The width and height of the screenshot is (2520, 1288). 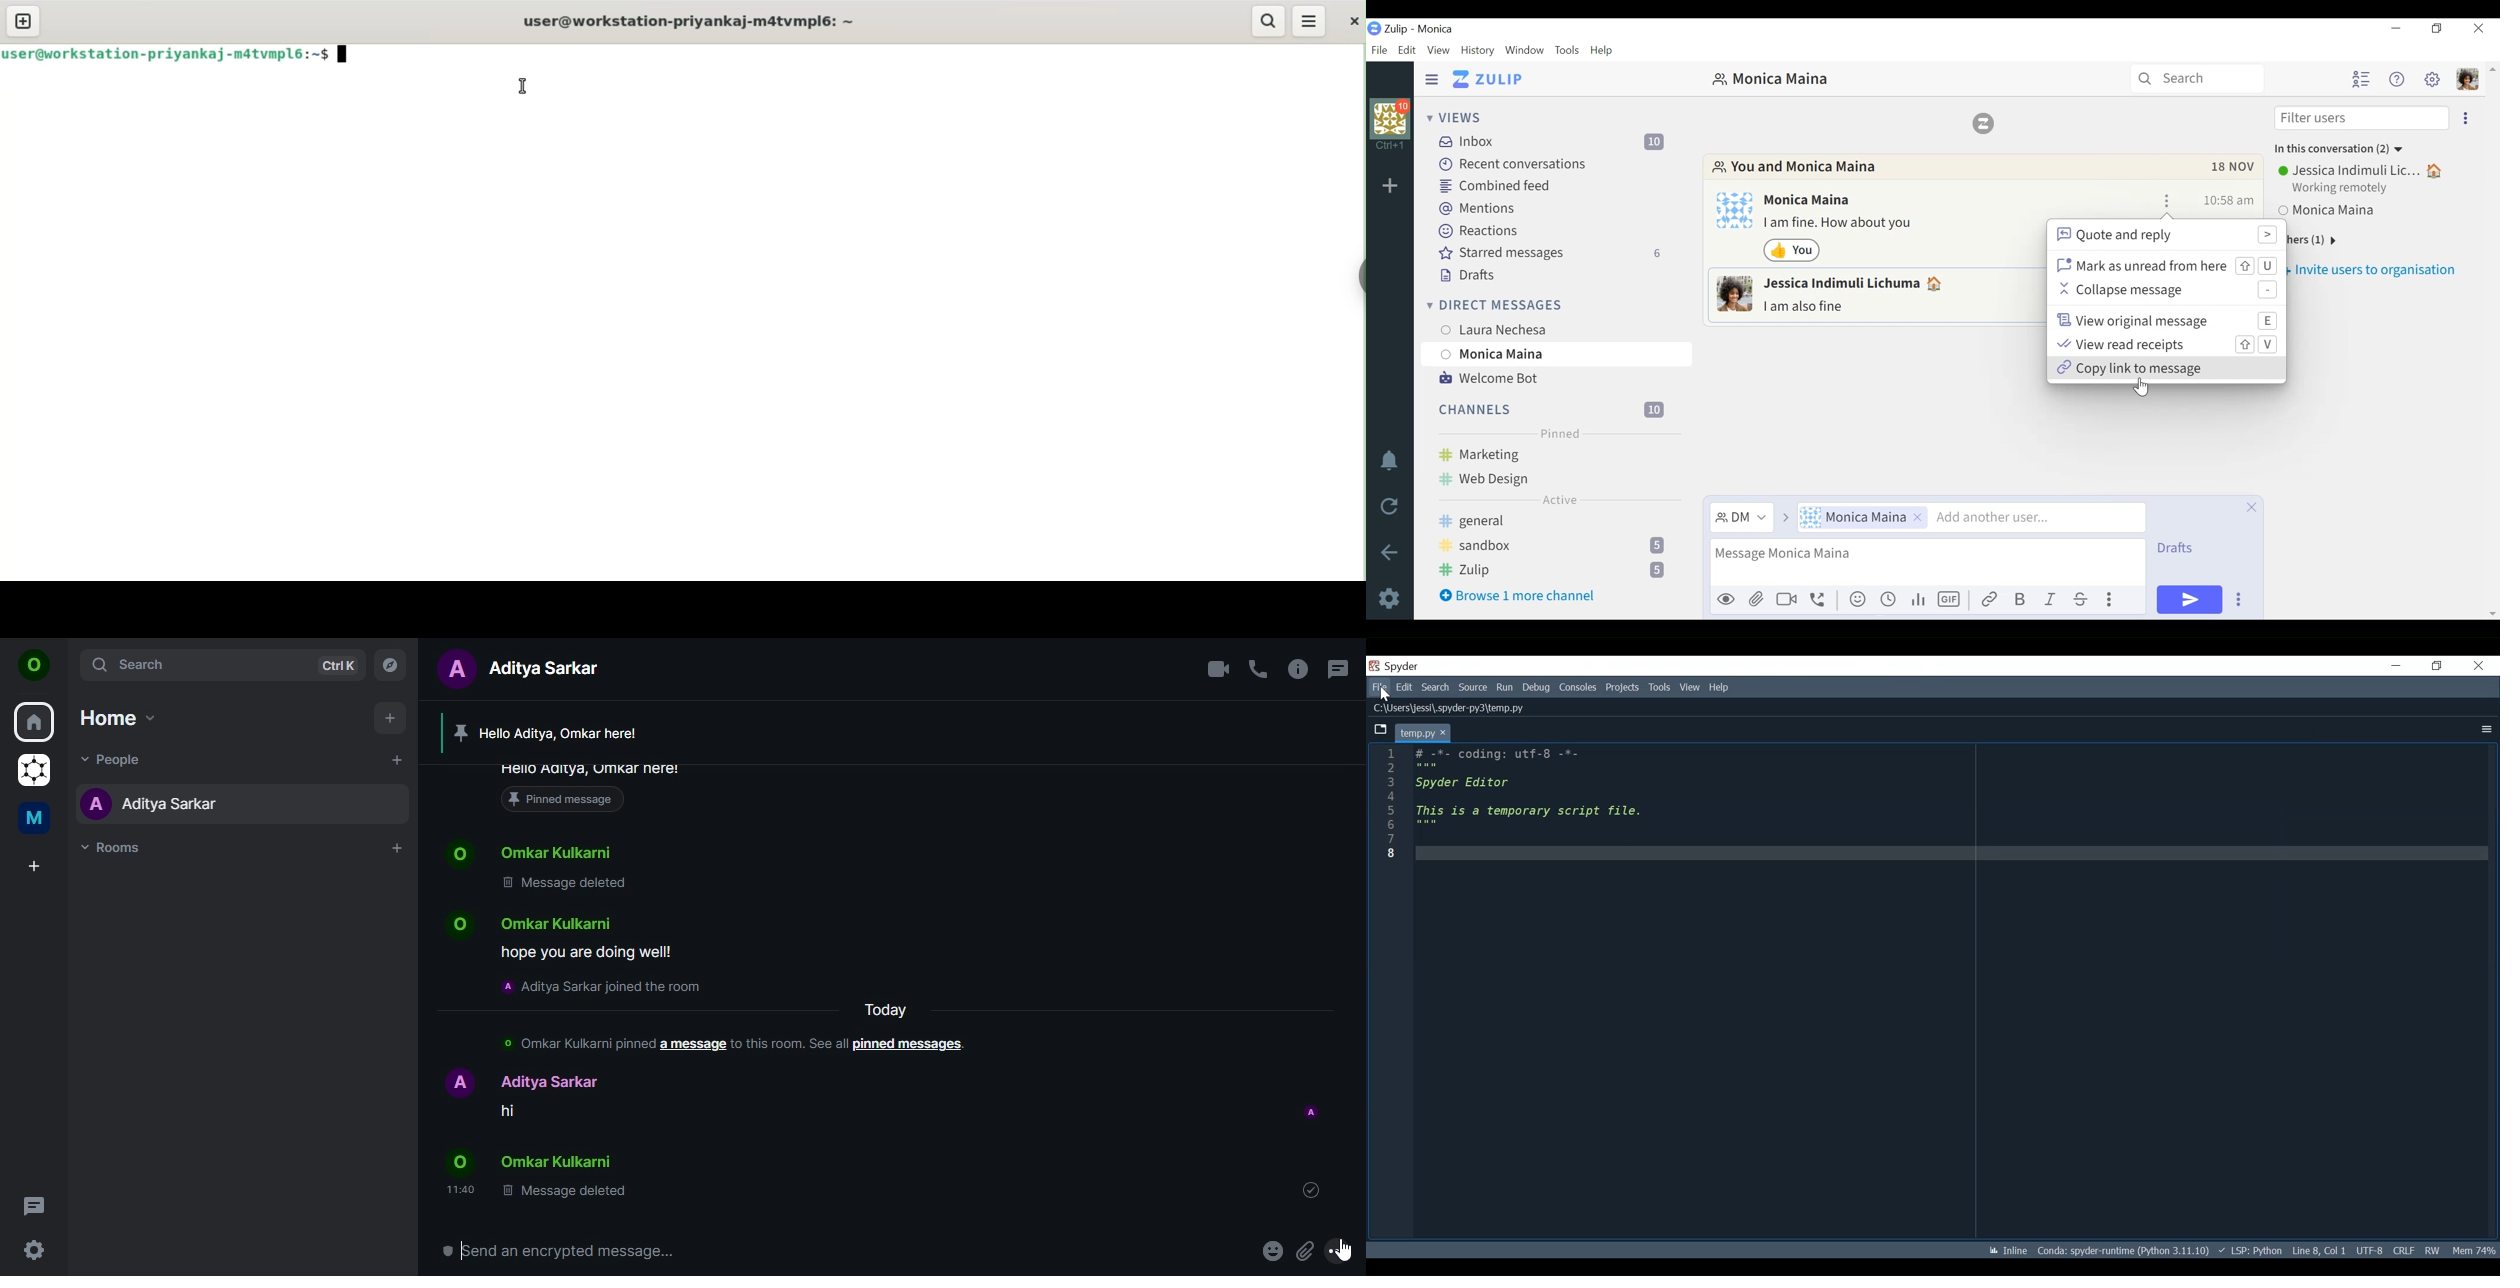 What do you see at coordinates (1488, 379) in the screenshot?
I see `Welcome Bot` at bounding box center [1488, 379].